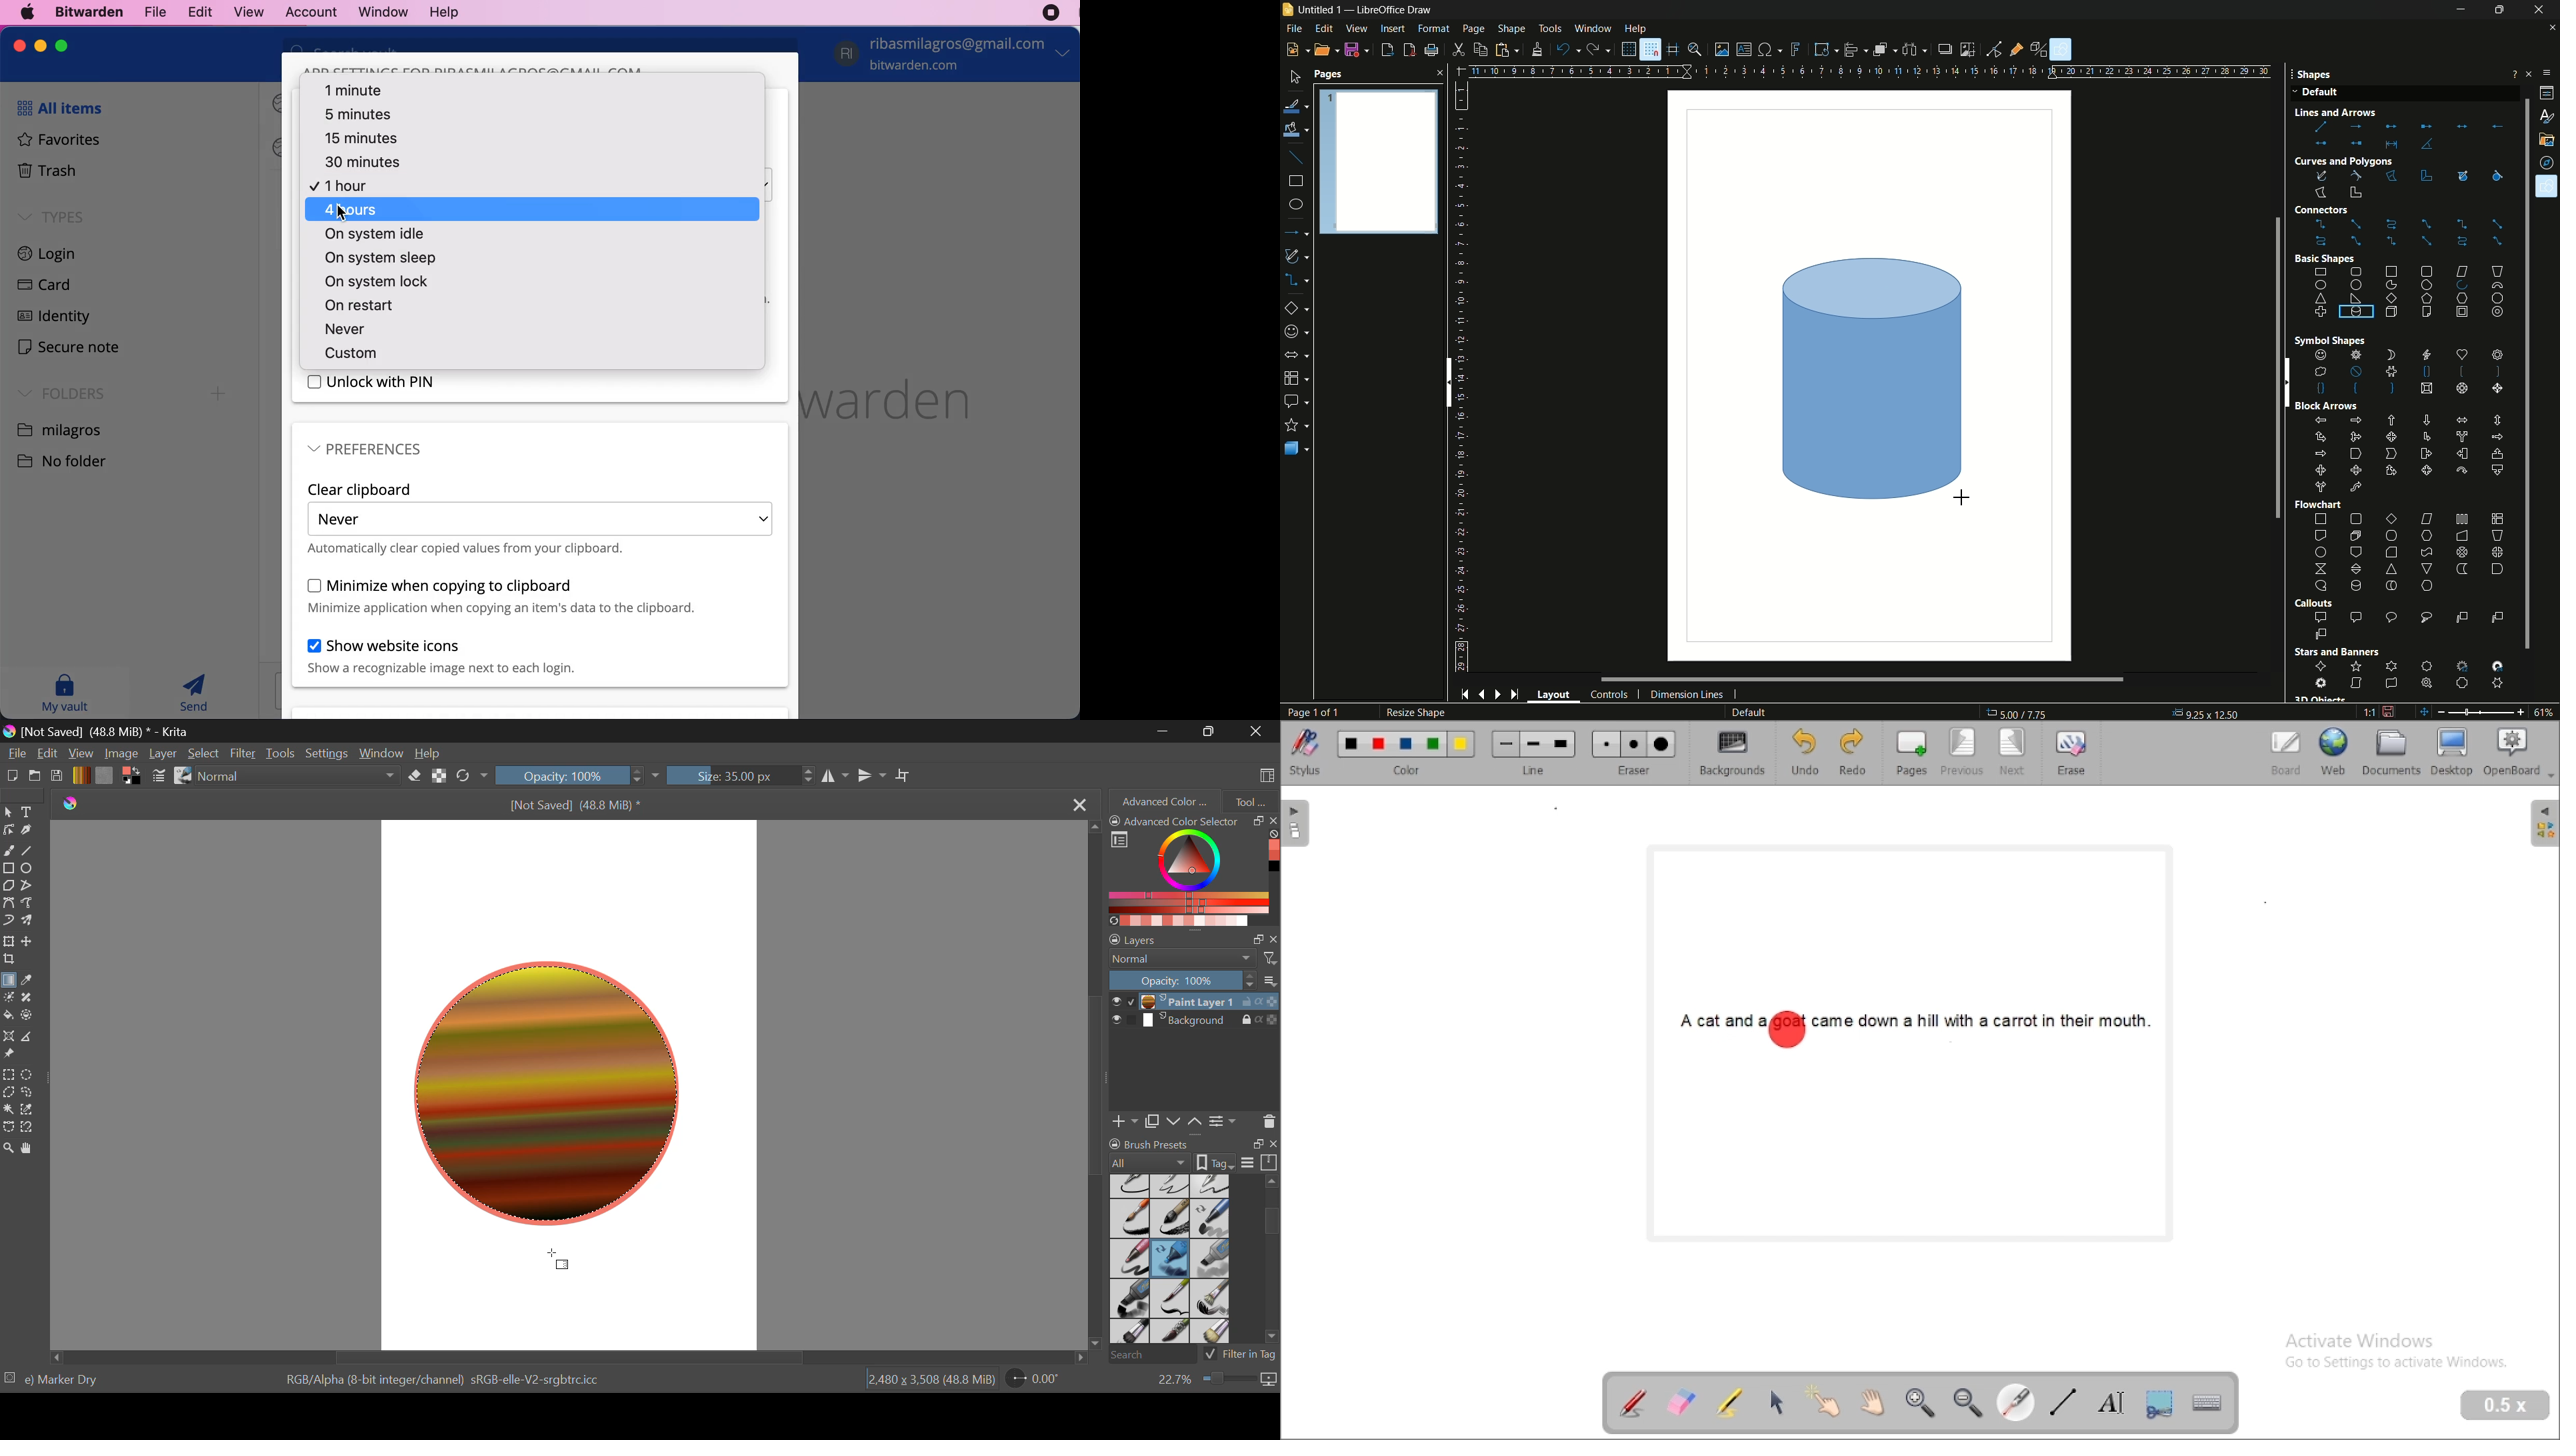 The image size is (2576, 1456). What do you see at coordinates (1767, 712) in the screenshot?
I see `default` at bounding box center [1767, 712].